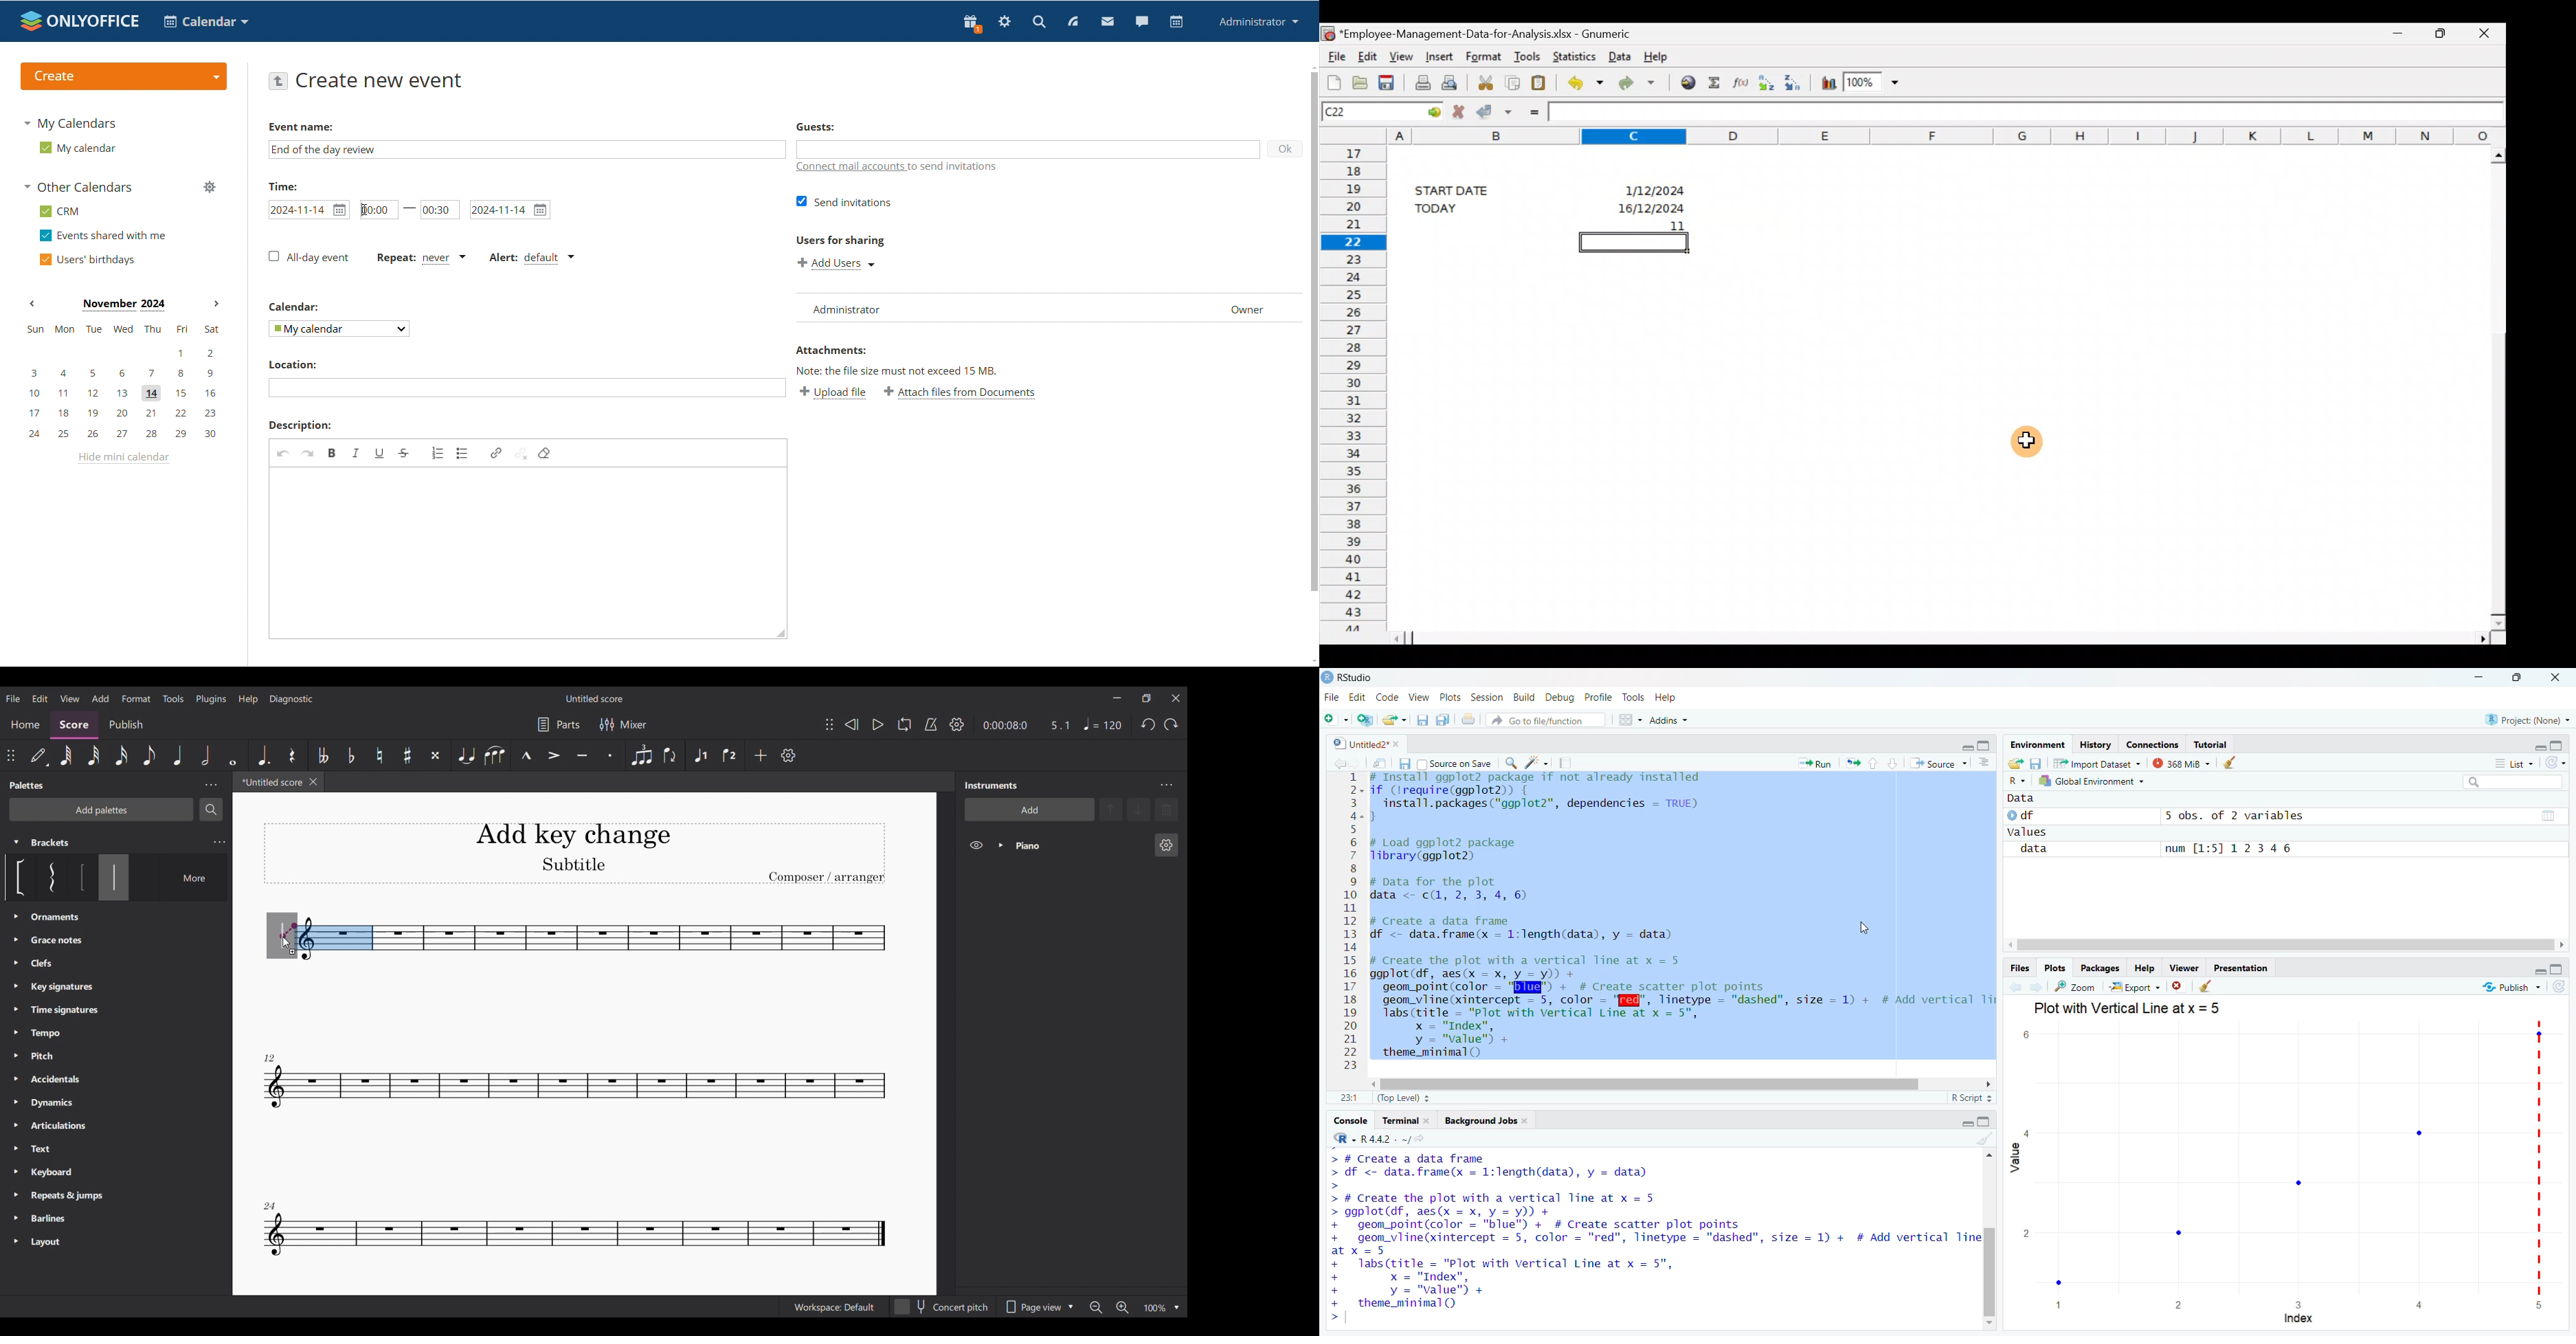 The height and width of the screenshot is (1344, 2576). Describe the element at coordinates (1510, 763) in the screenshot. I see `search` at that location.